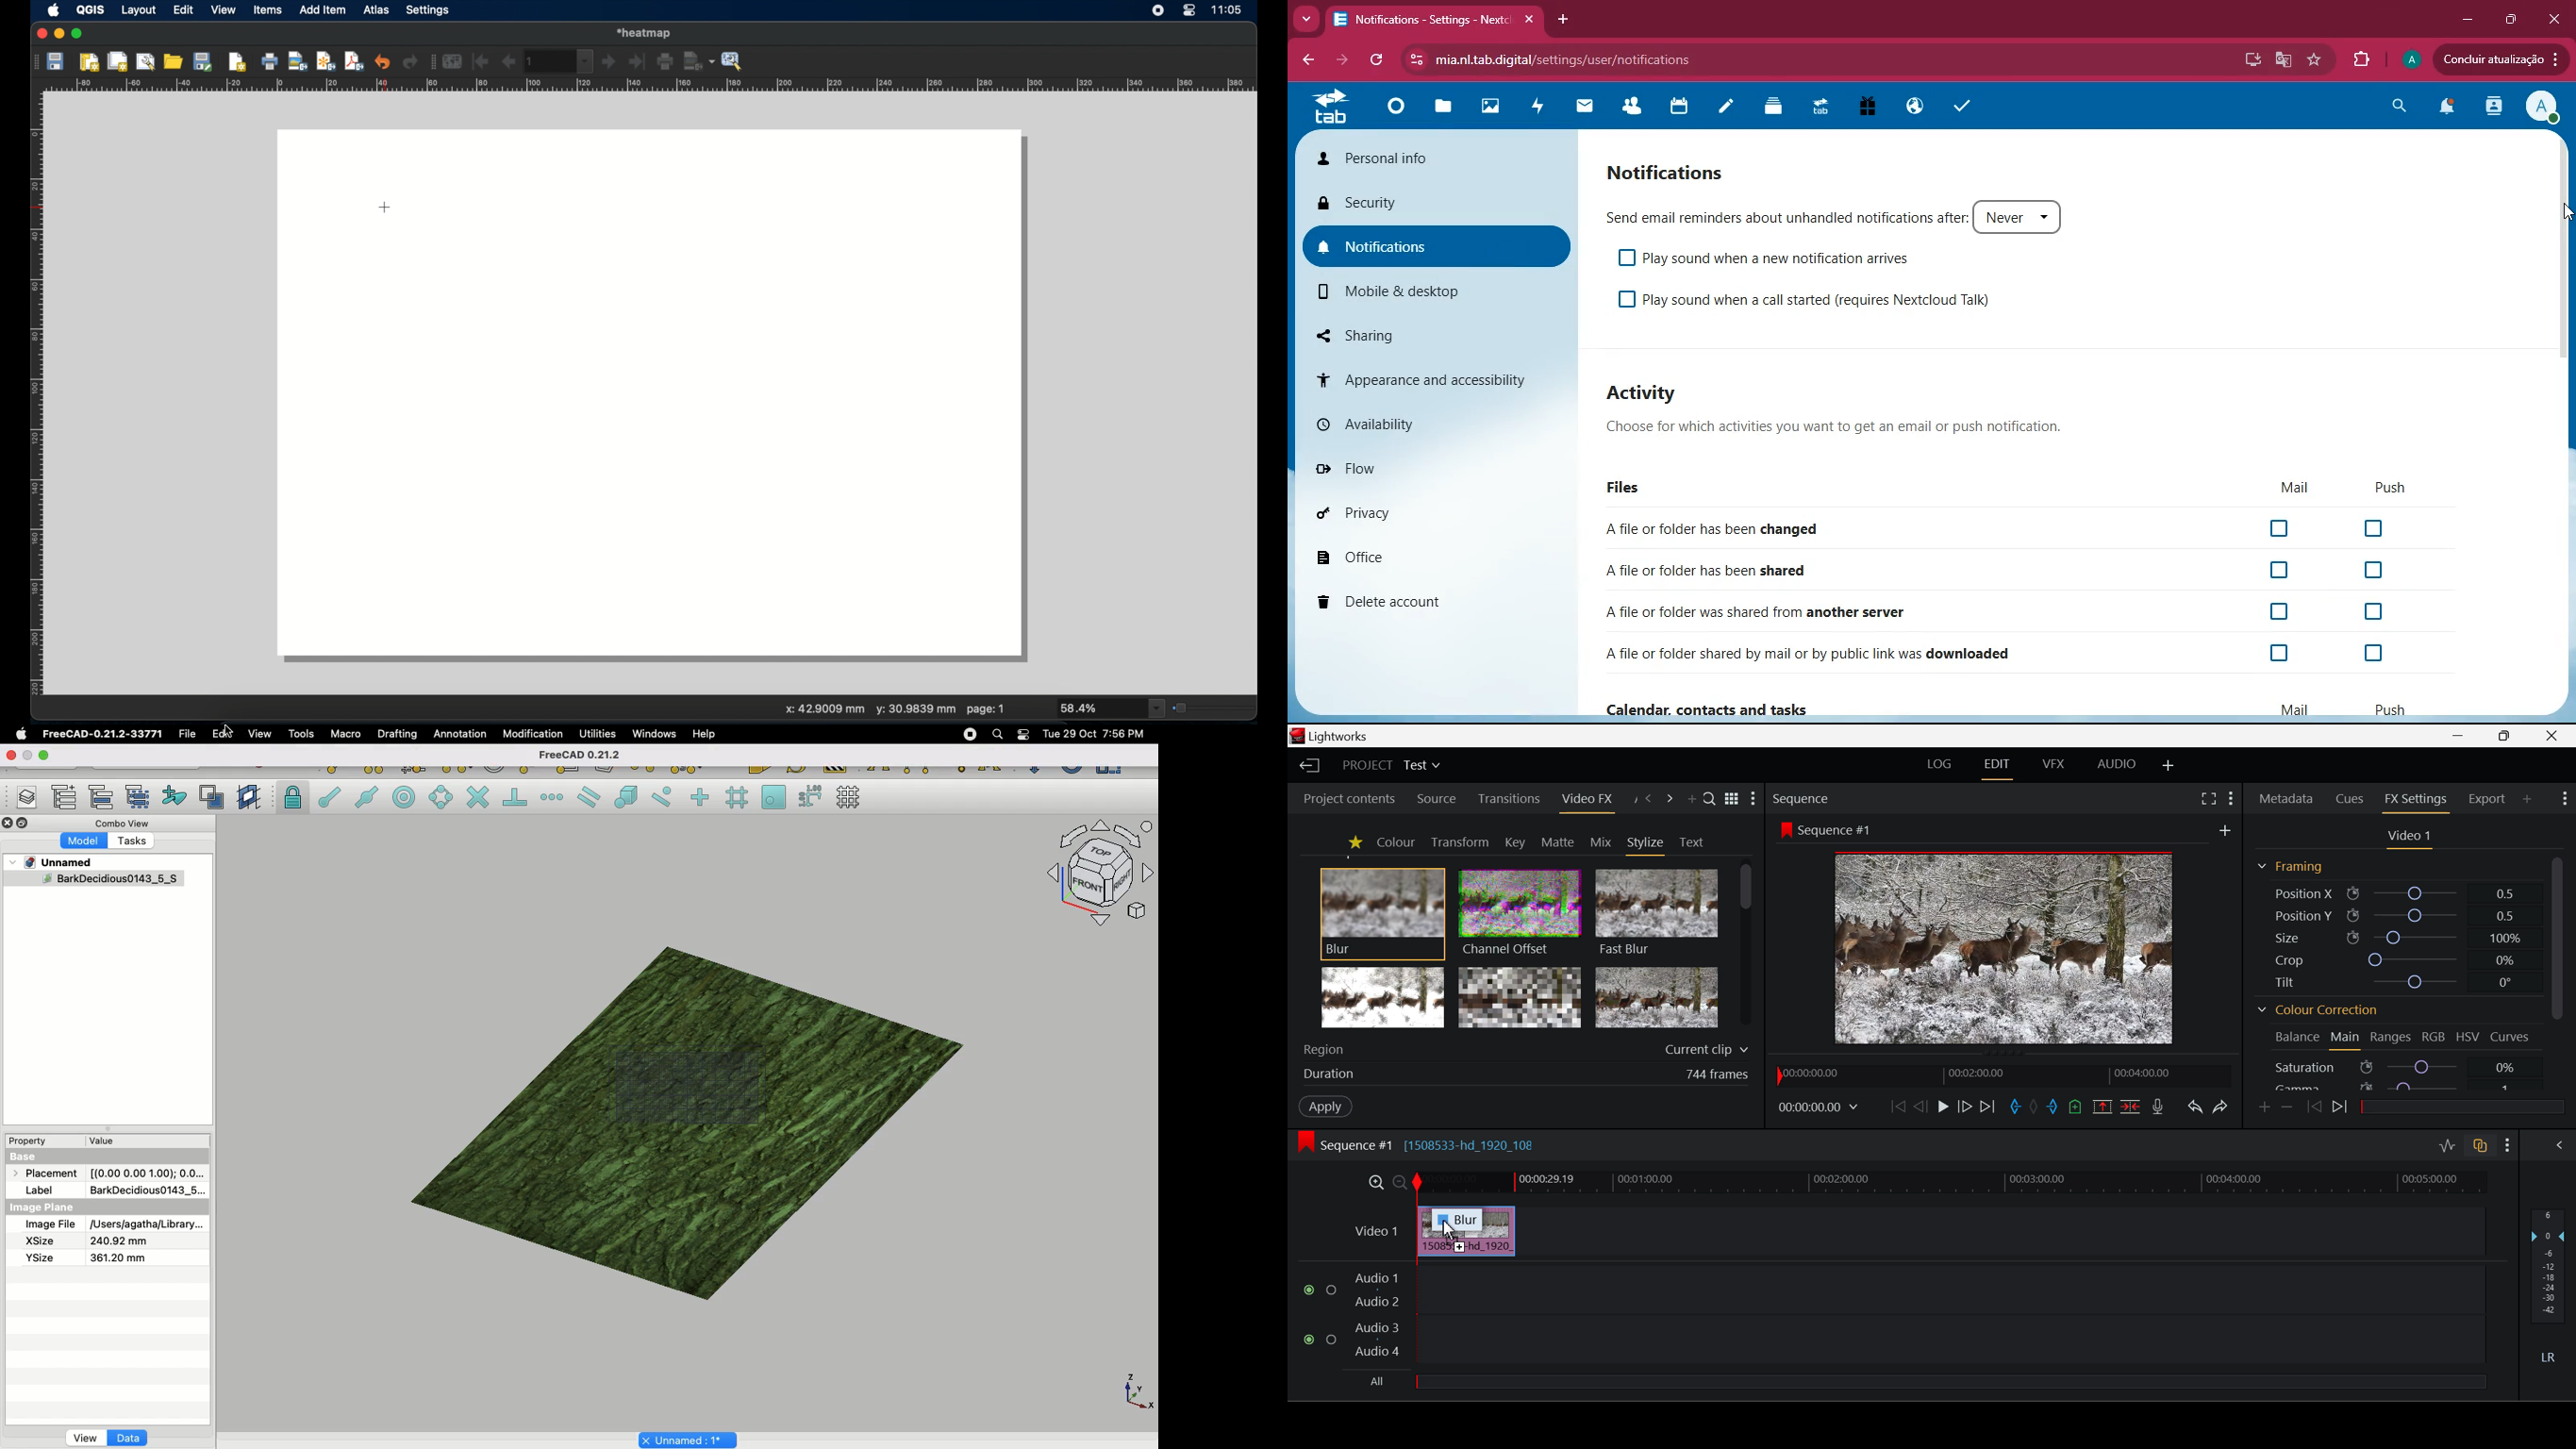 The image size is (2576, 1456). Describe the element at coordinates (733, 62) in the screenshot. I see `atlas settings` at that location.